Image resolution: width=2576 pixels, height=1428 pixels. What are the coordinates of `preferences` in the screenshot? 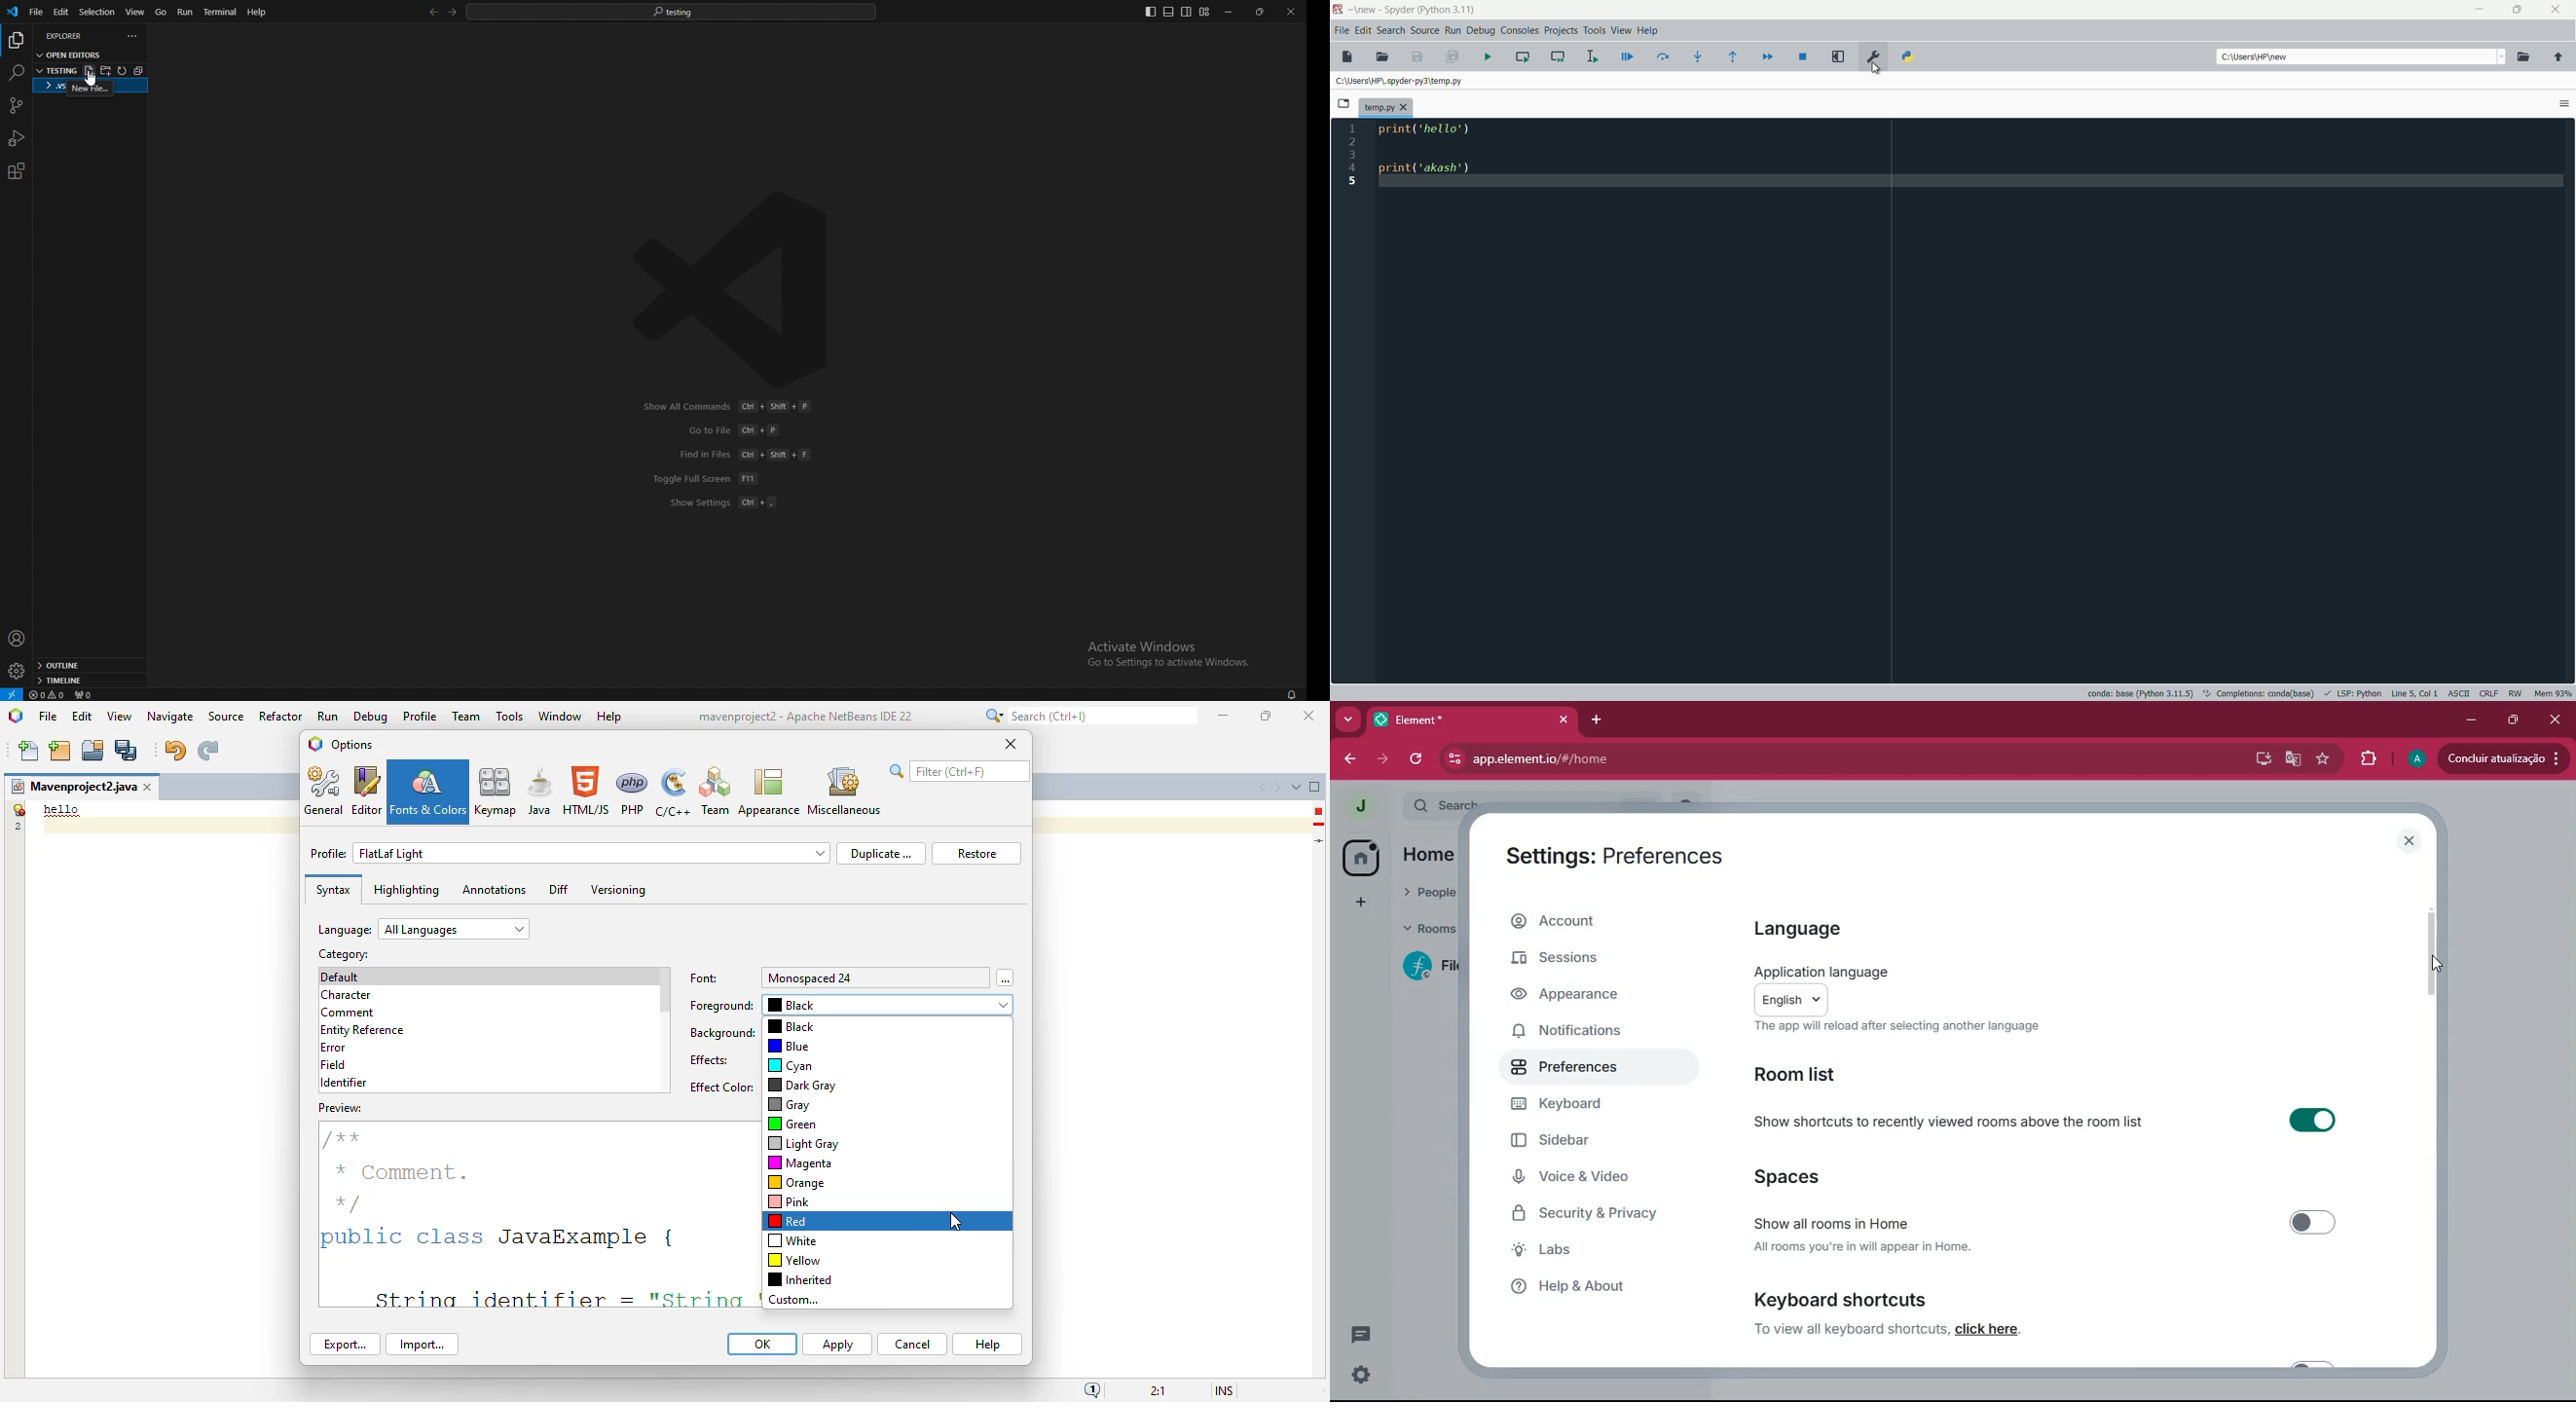 It's located at (1873, 57).